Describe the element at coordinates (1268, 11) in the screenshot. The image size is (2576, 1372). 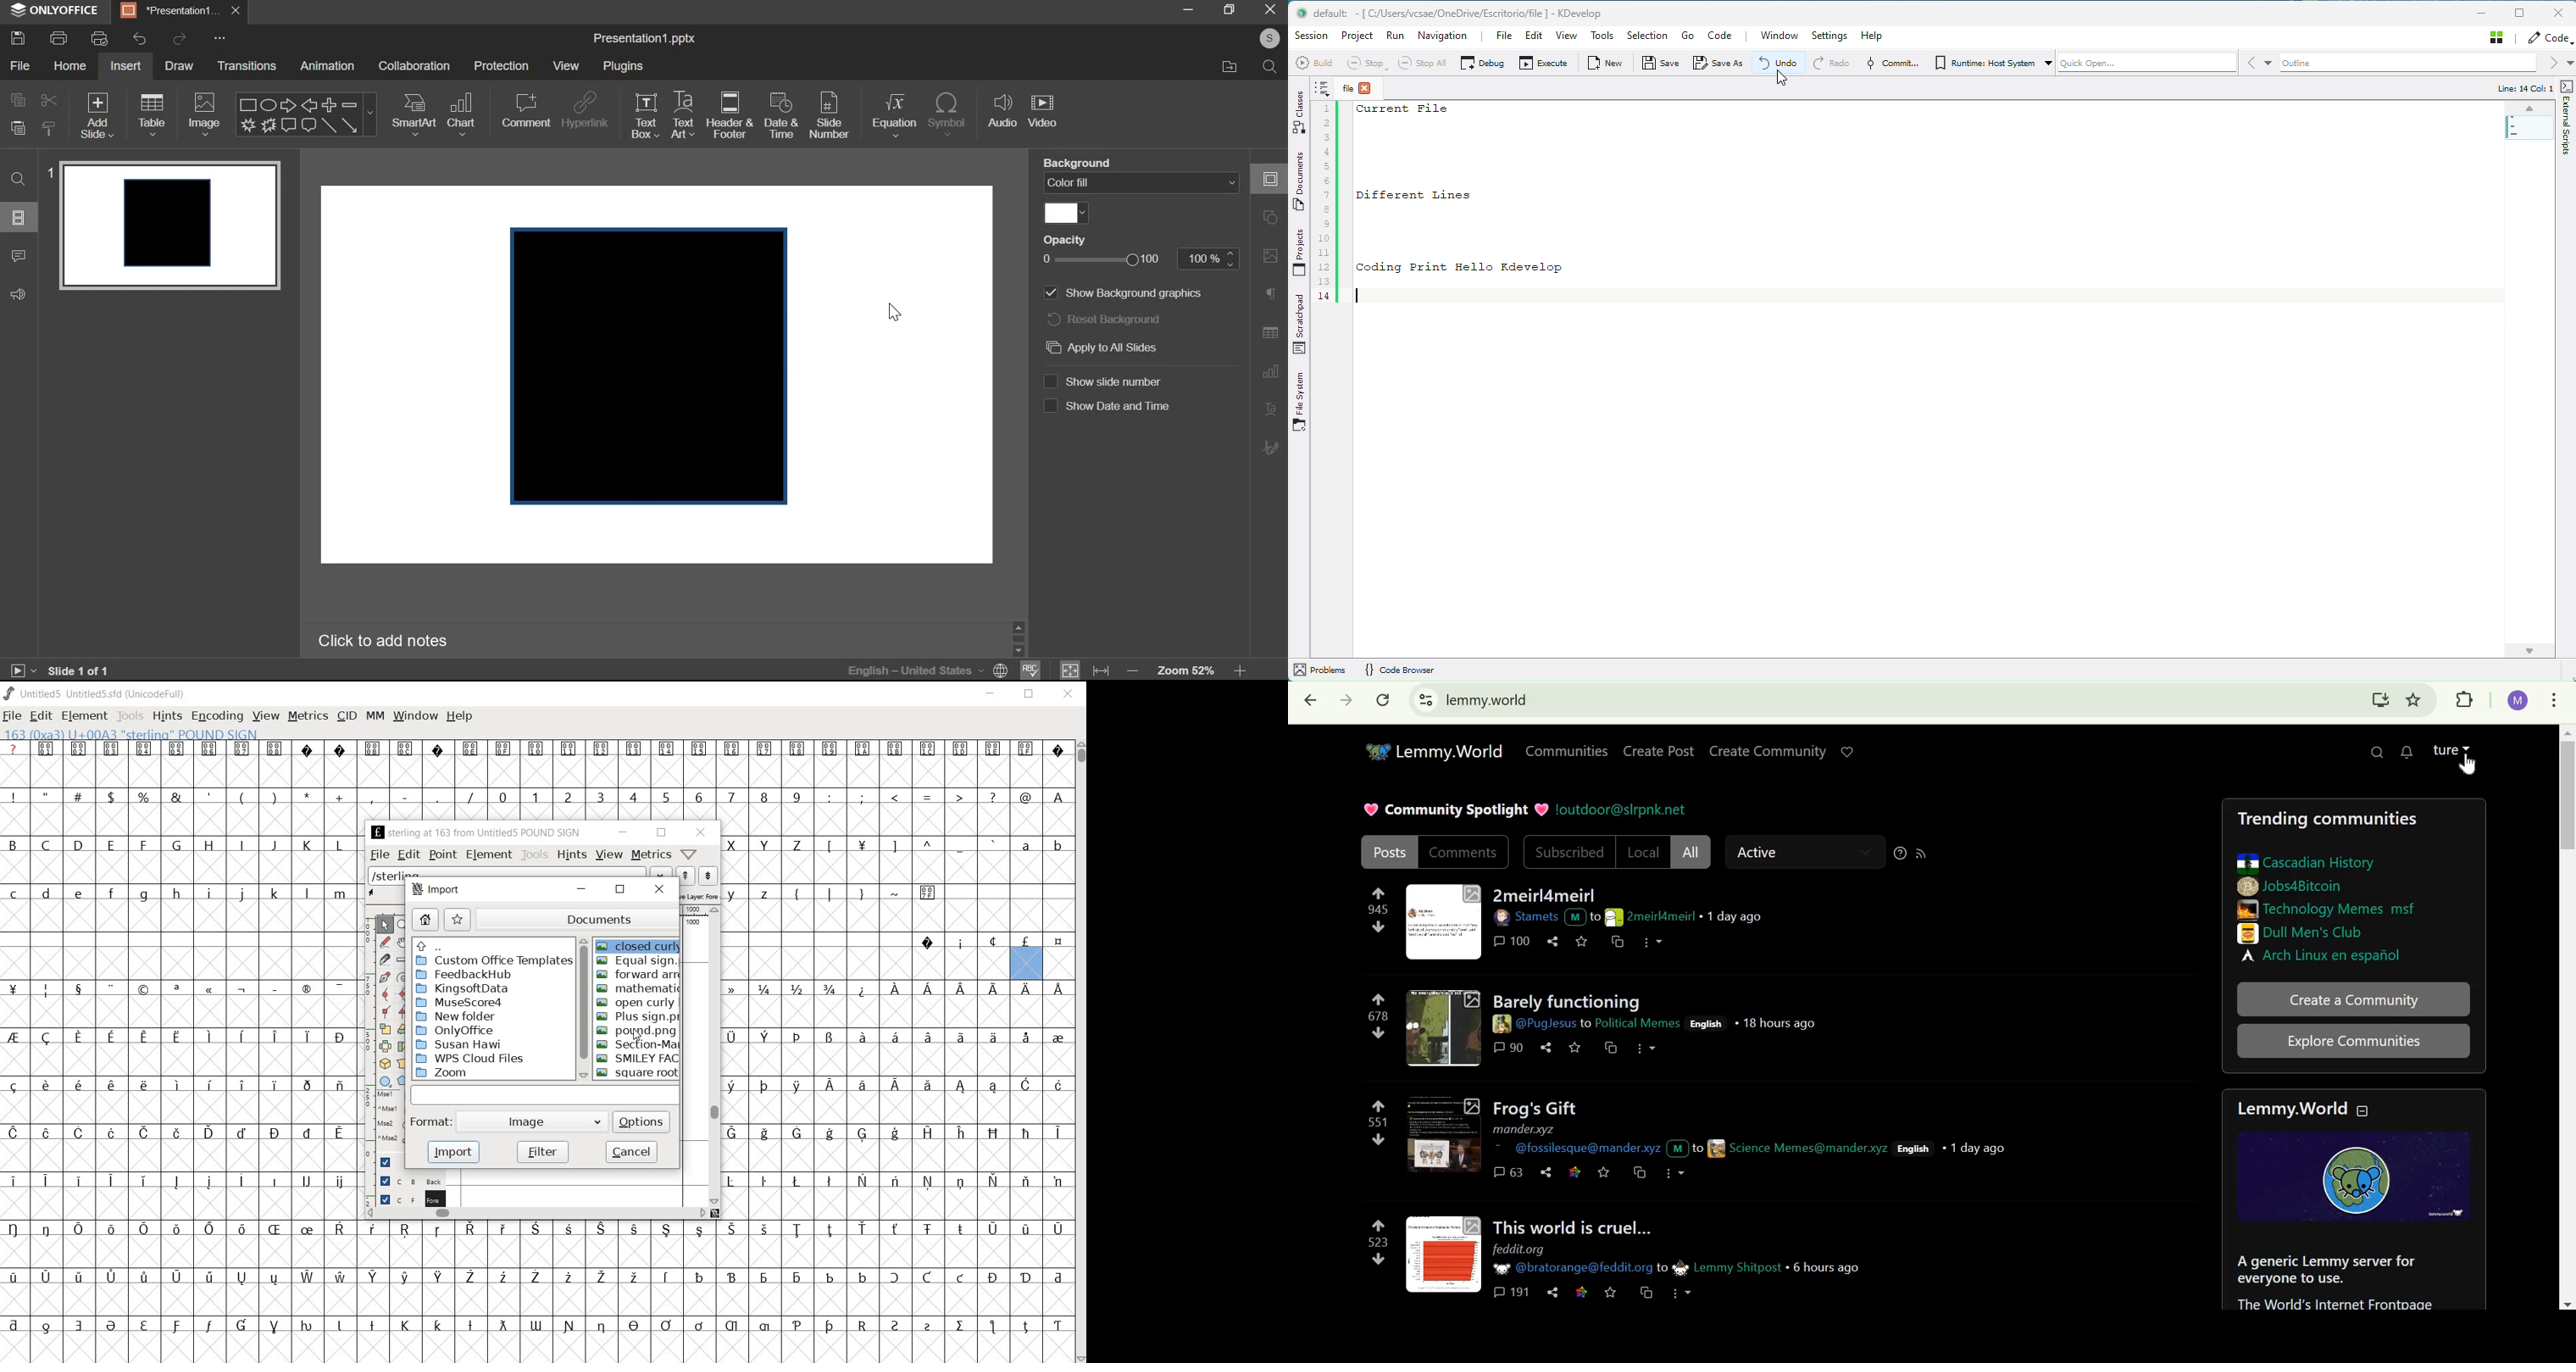
I see `exit` at that location.